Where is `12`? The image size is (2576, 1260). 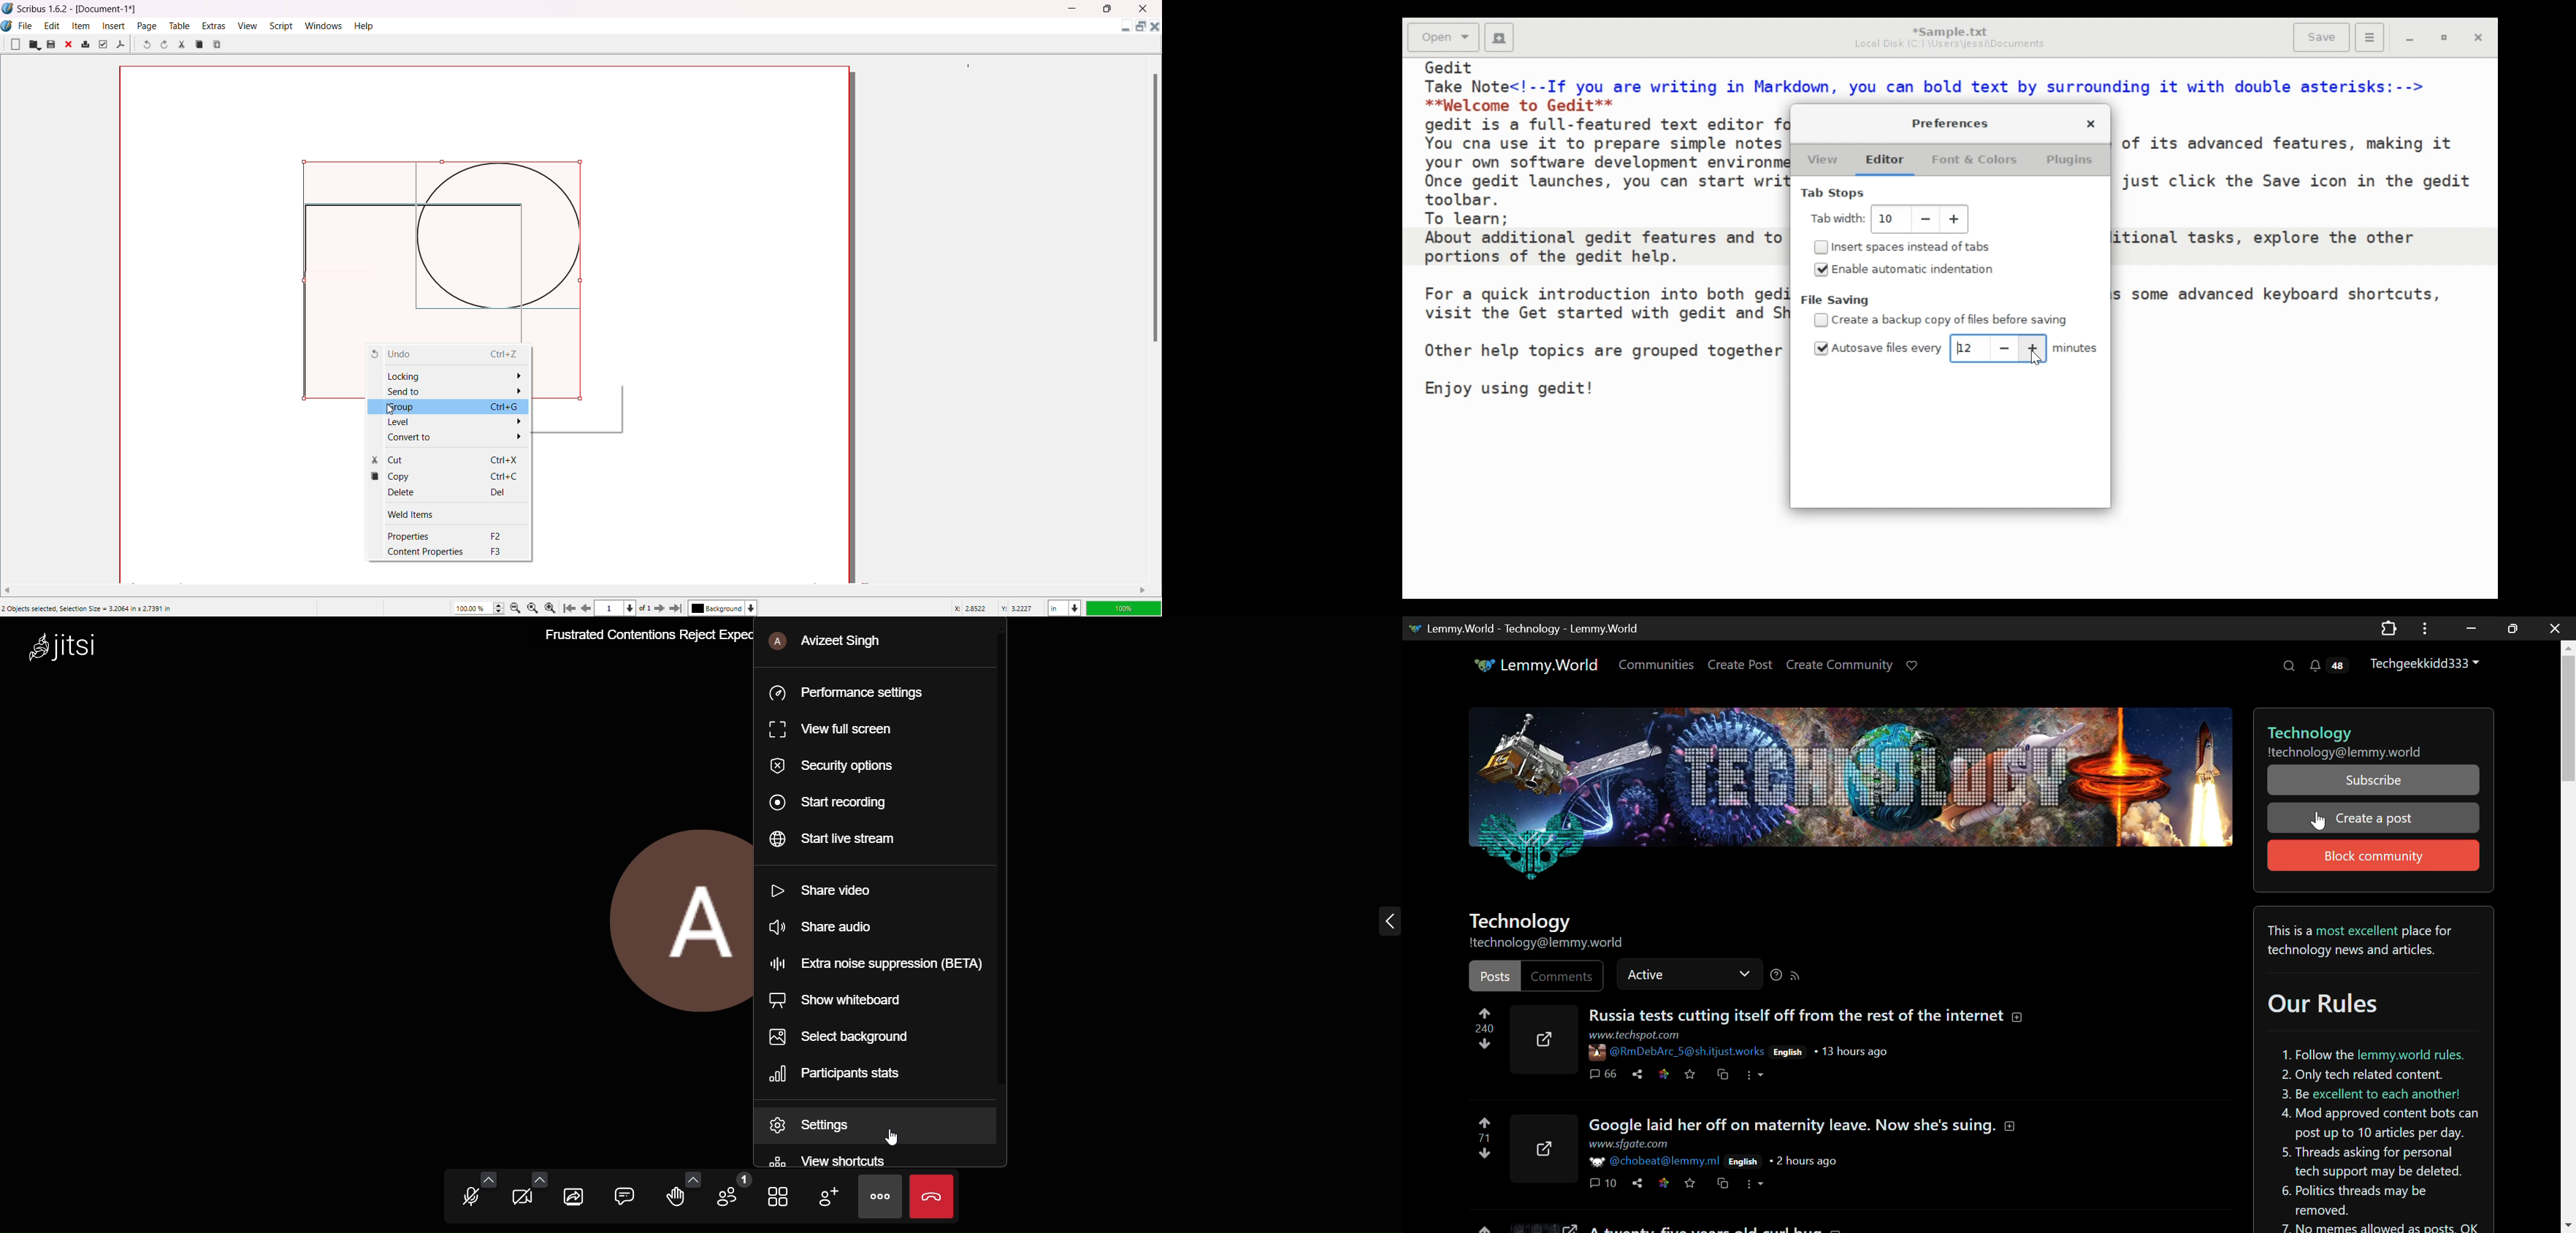
12 is located at coordinates (1967, 348).